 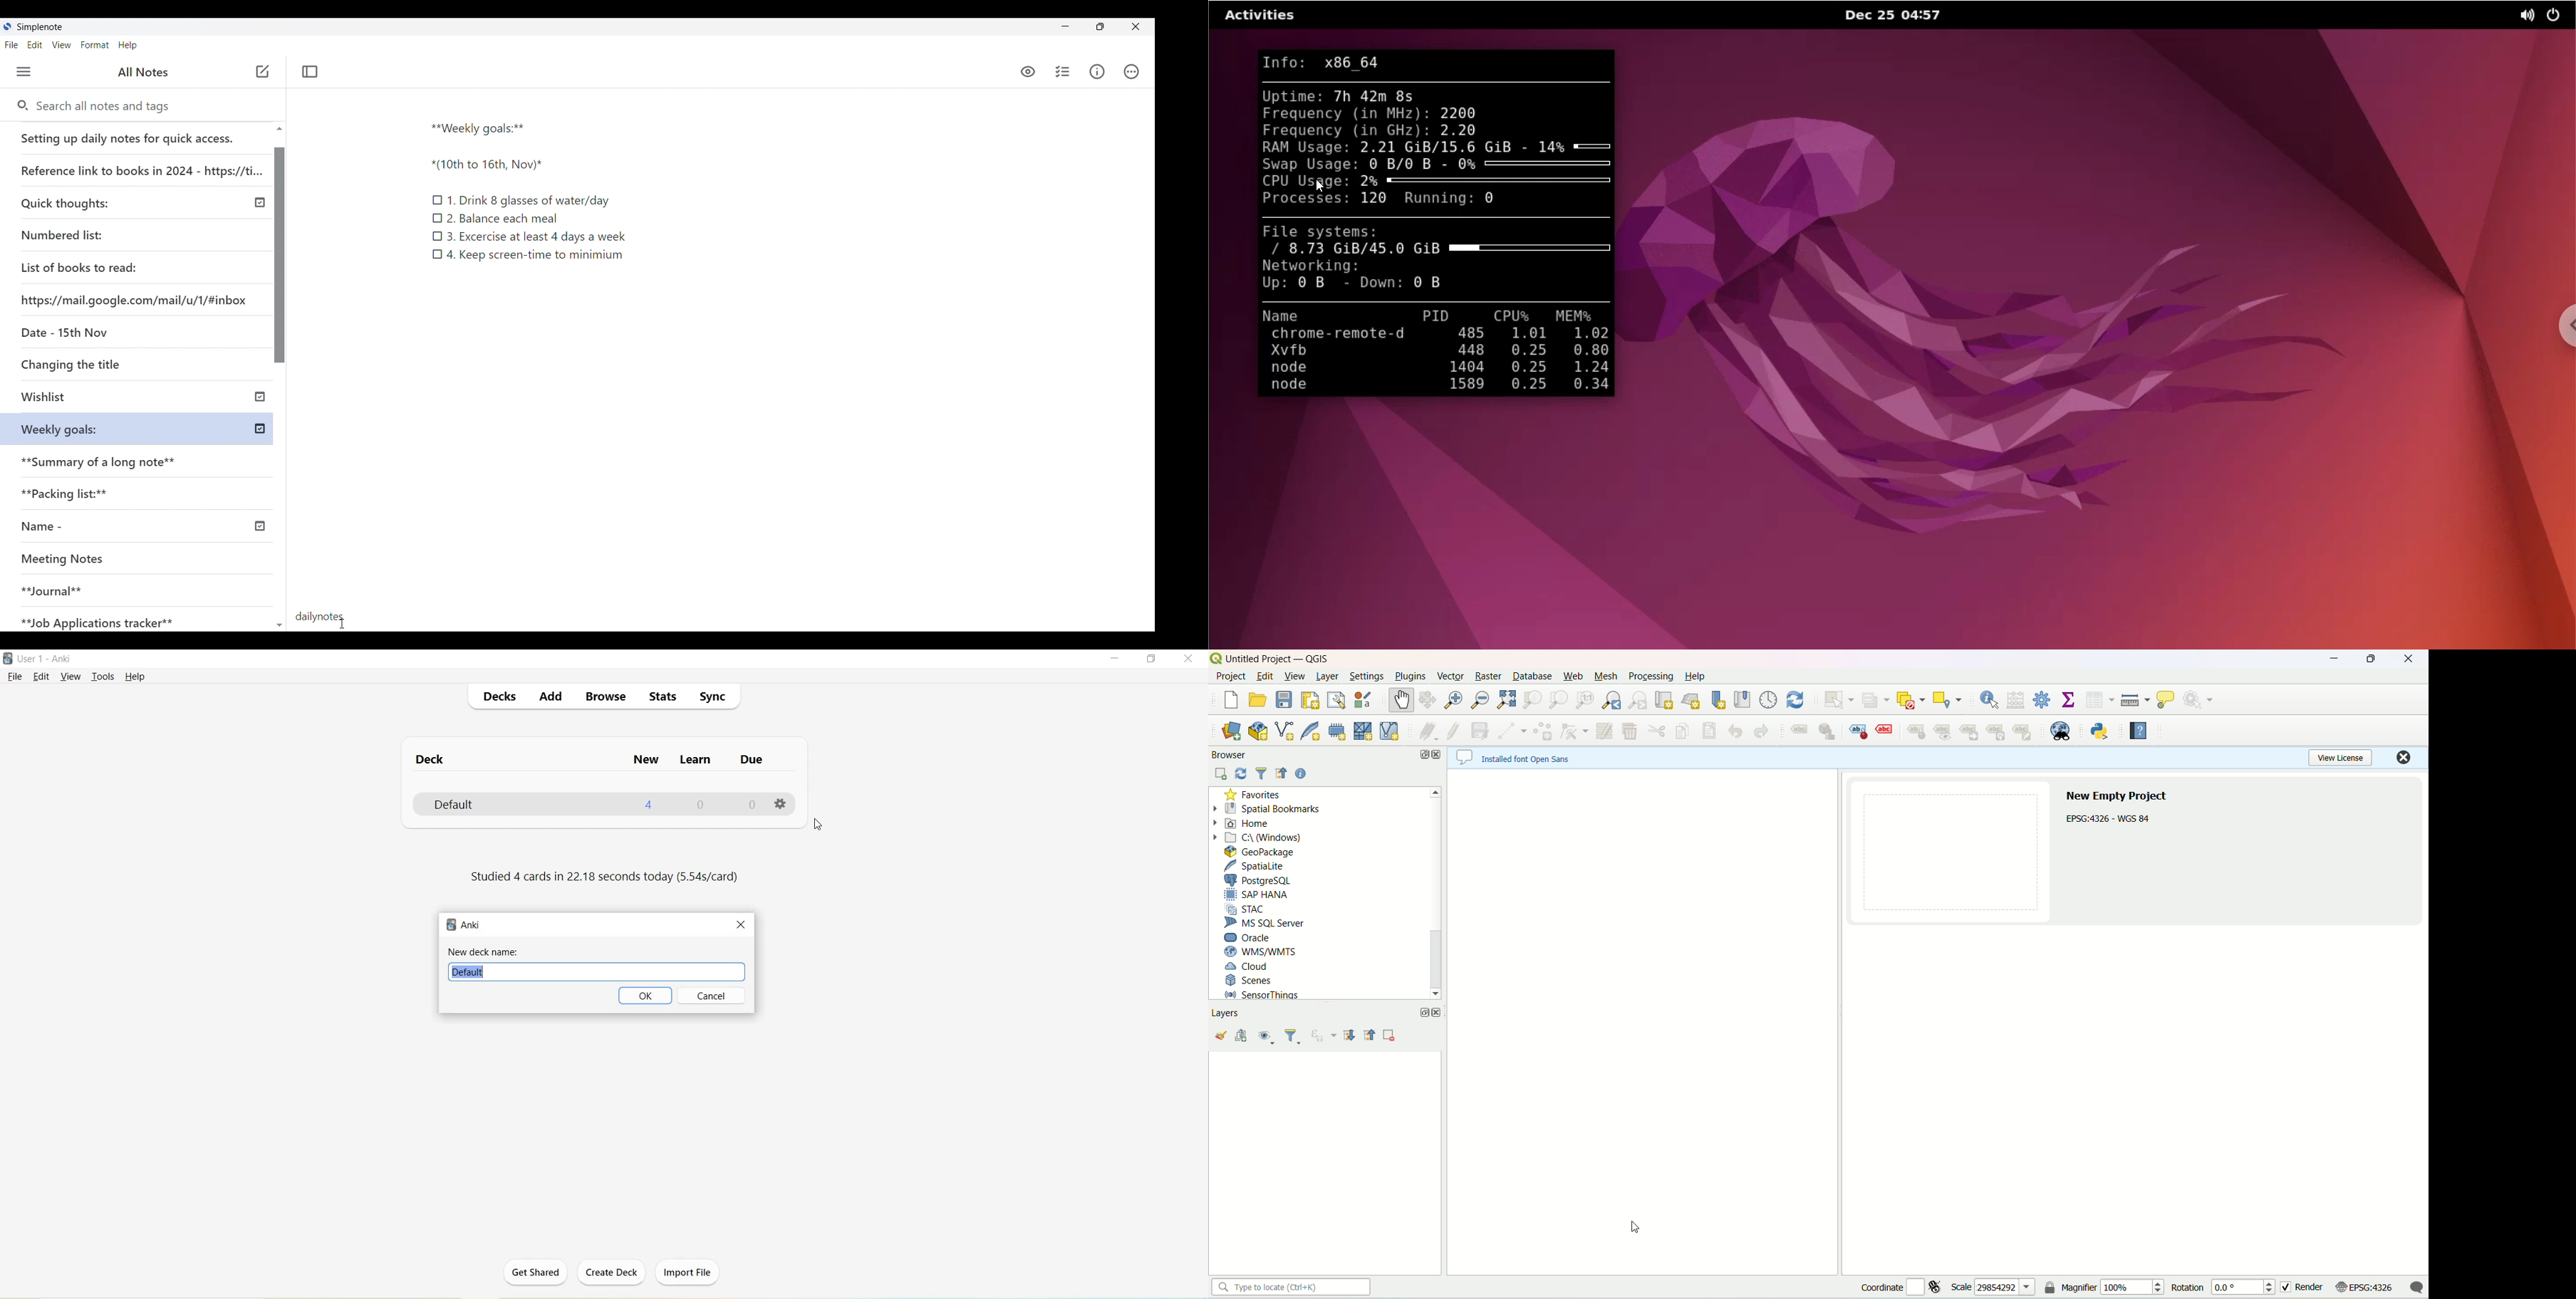 What do you see at coordinates (120, 586) in the screenshot?
I see `Journal` at bounding box center [120, 586].